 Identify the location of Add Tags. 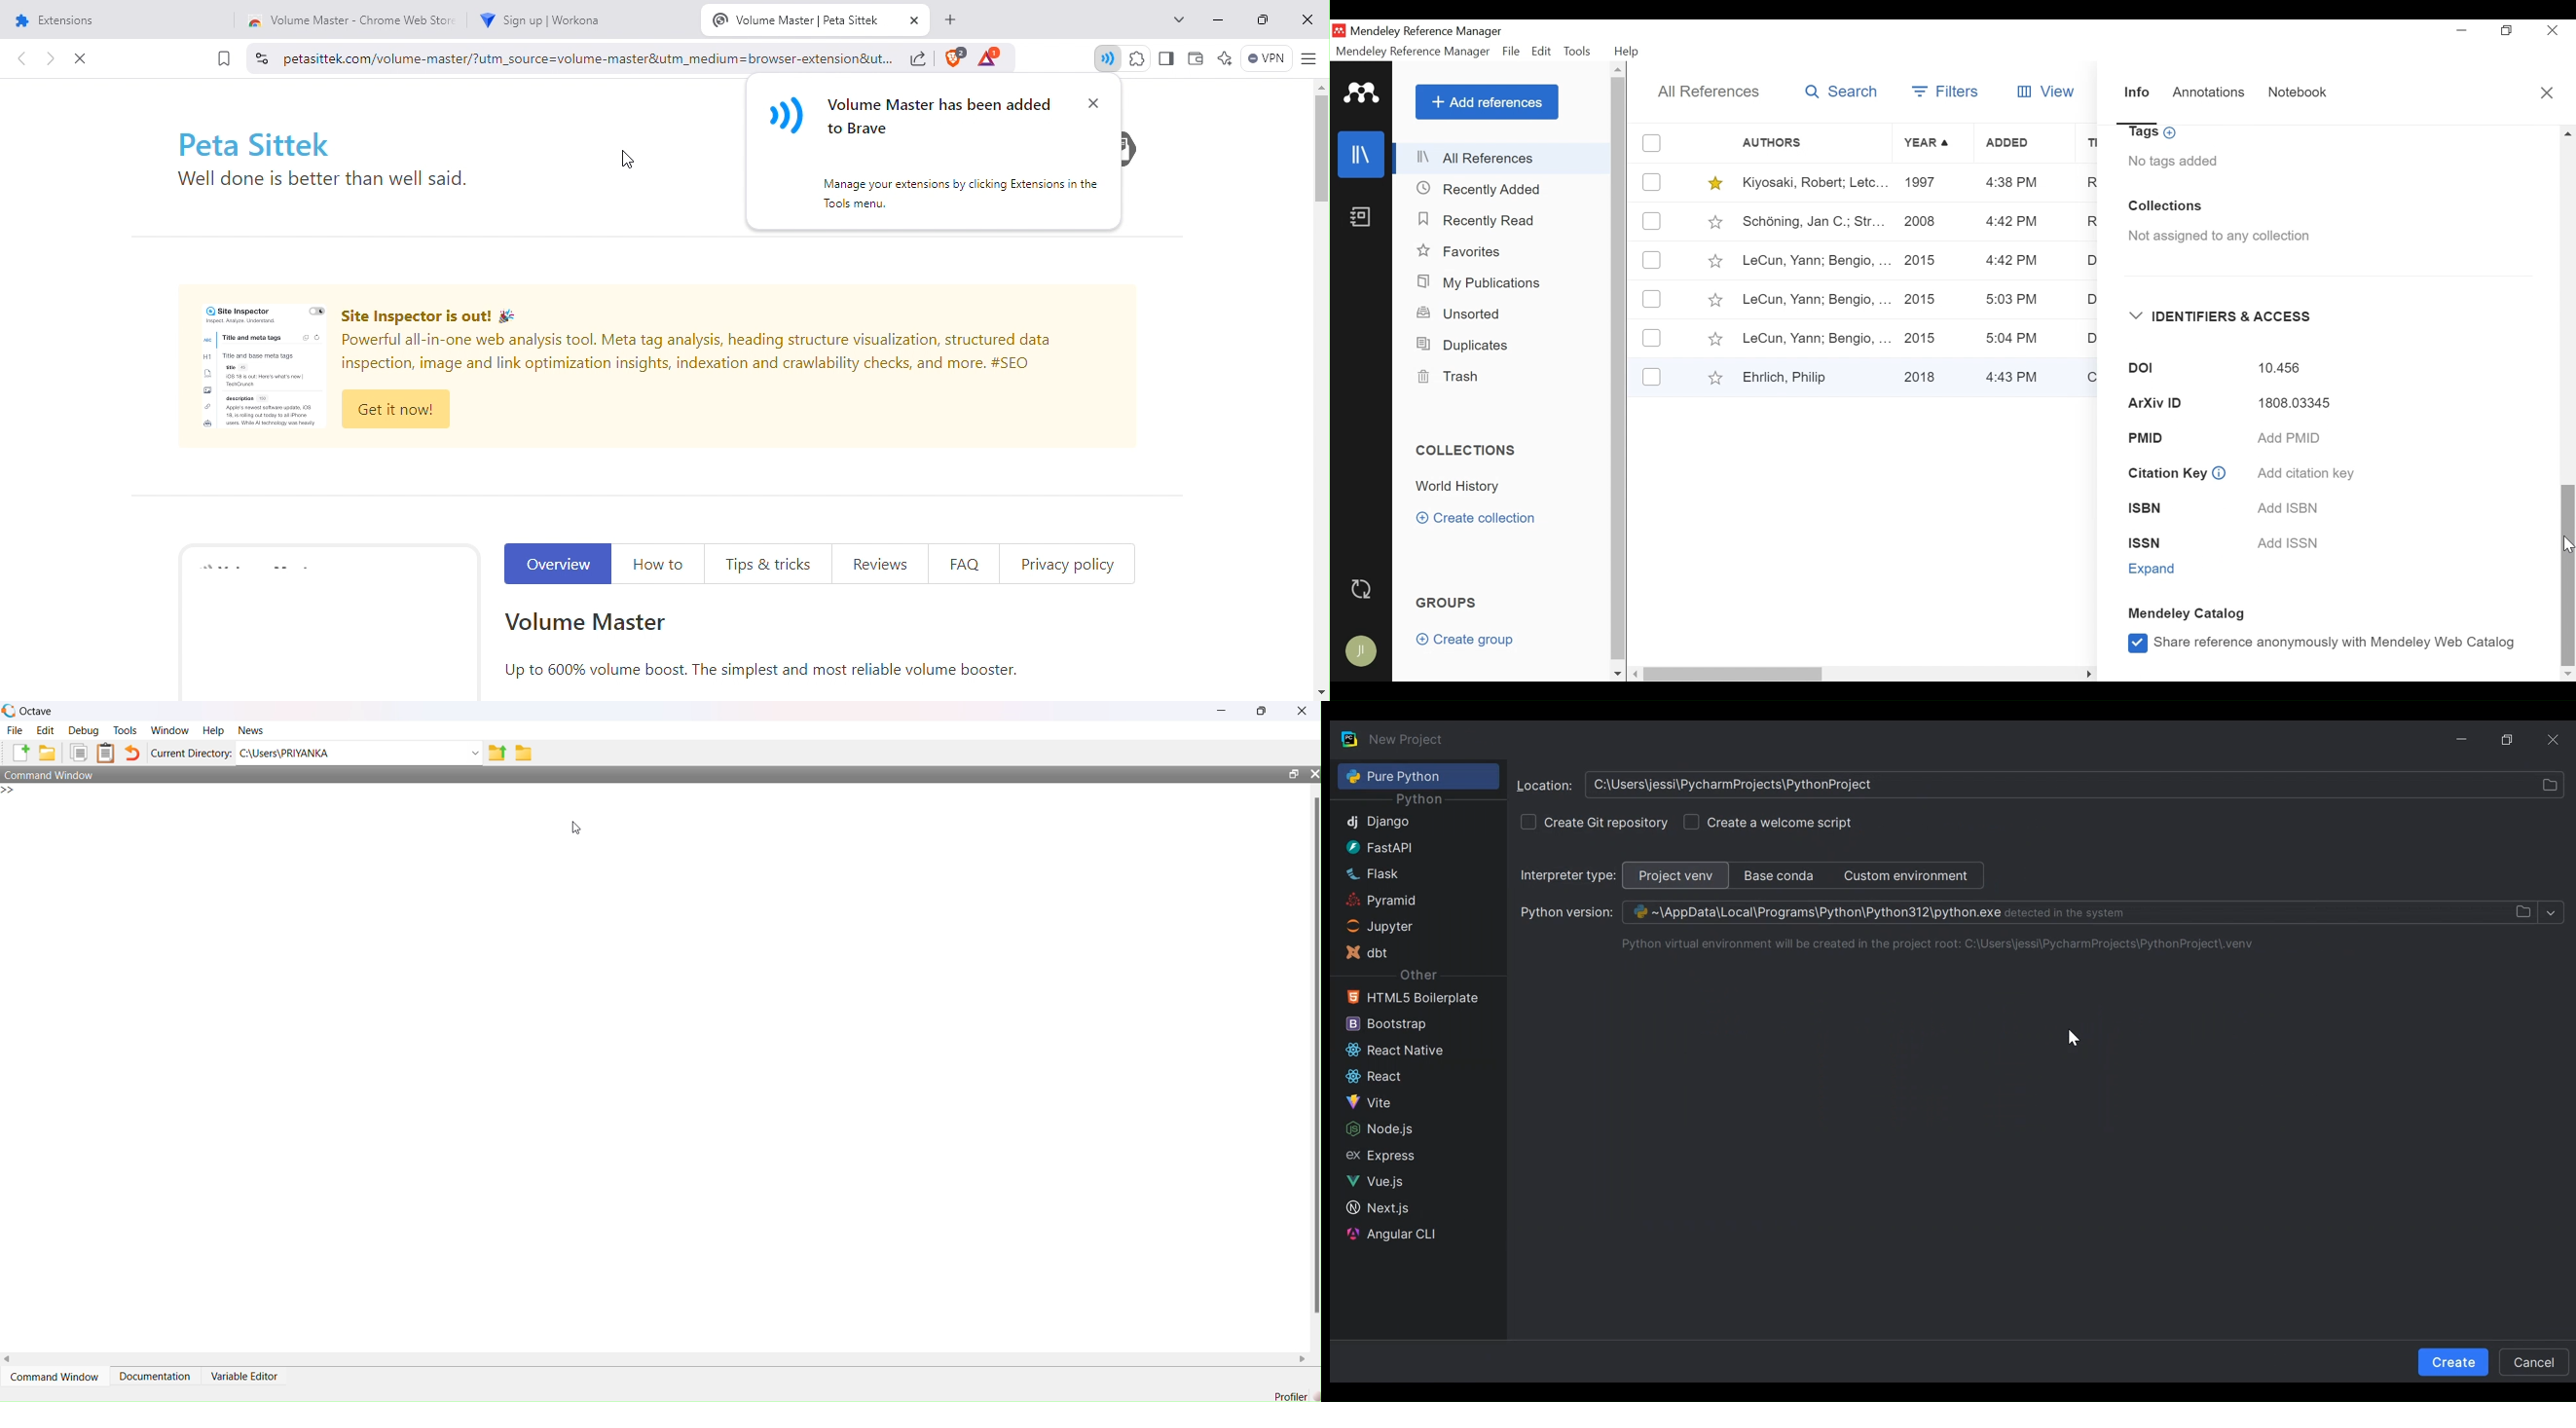
(2154, 134).